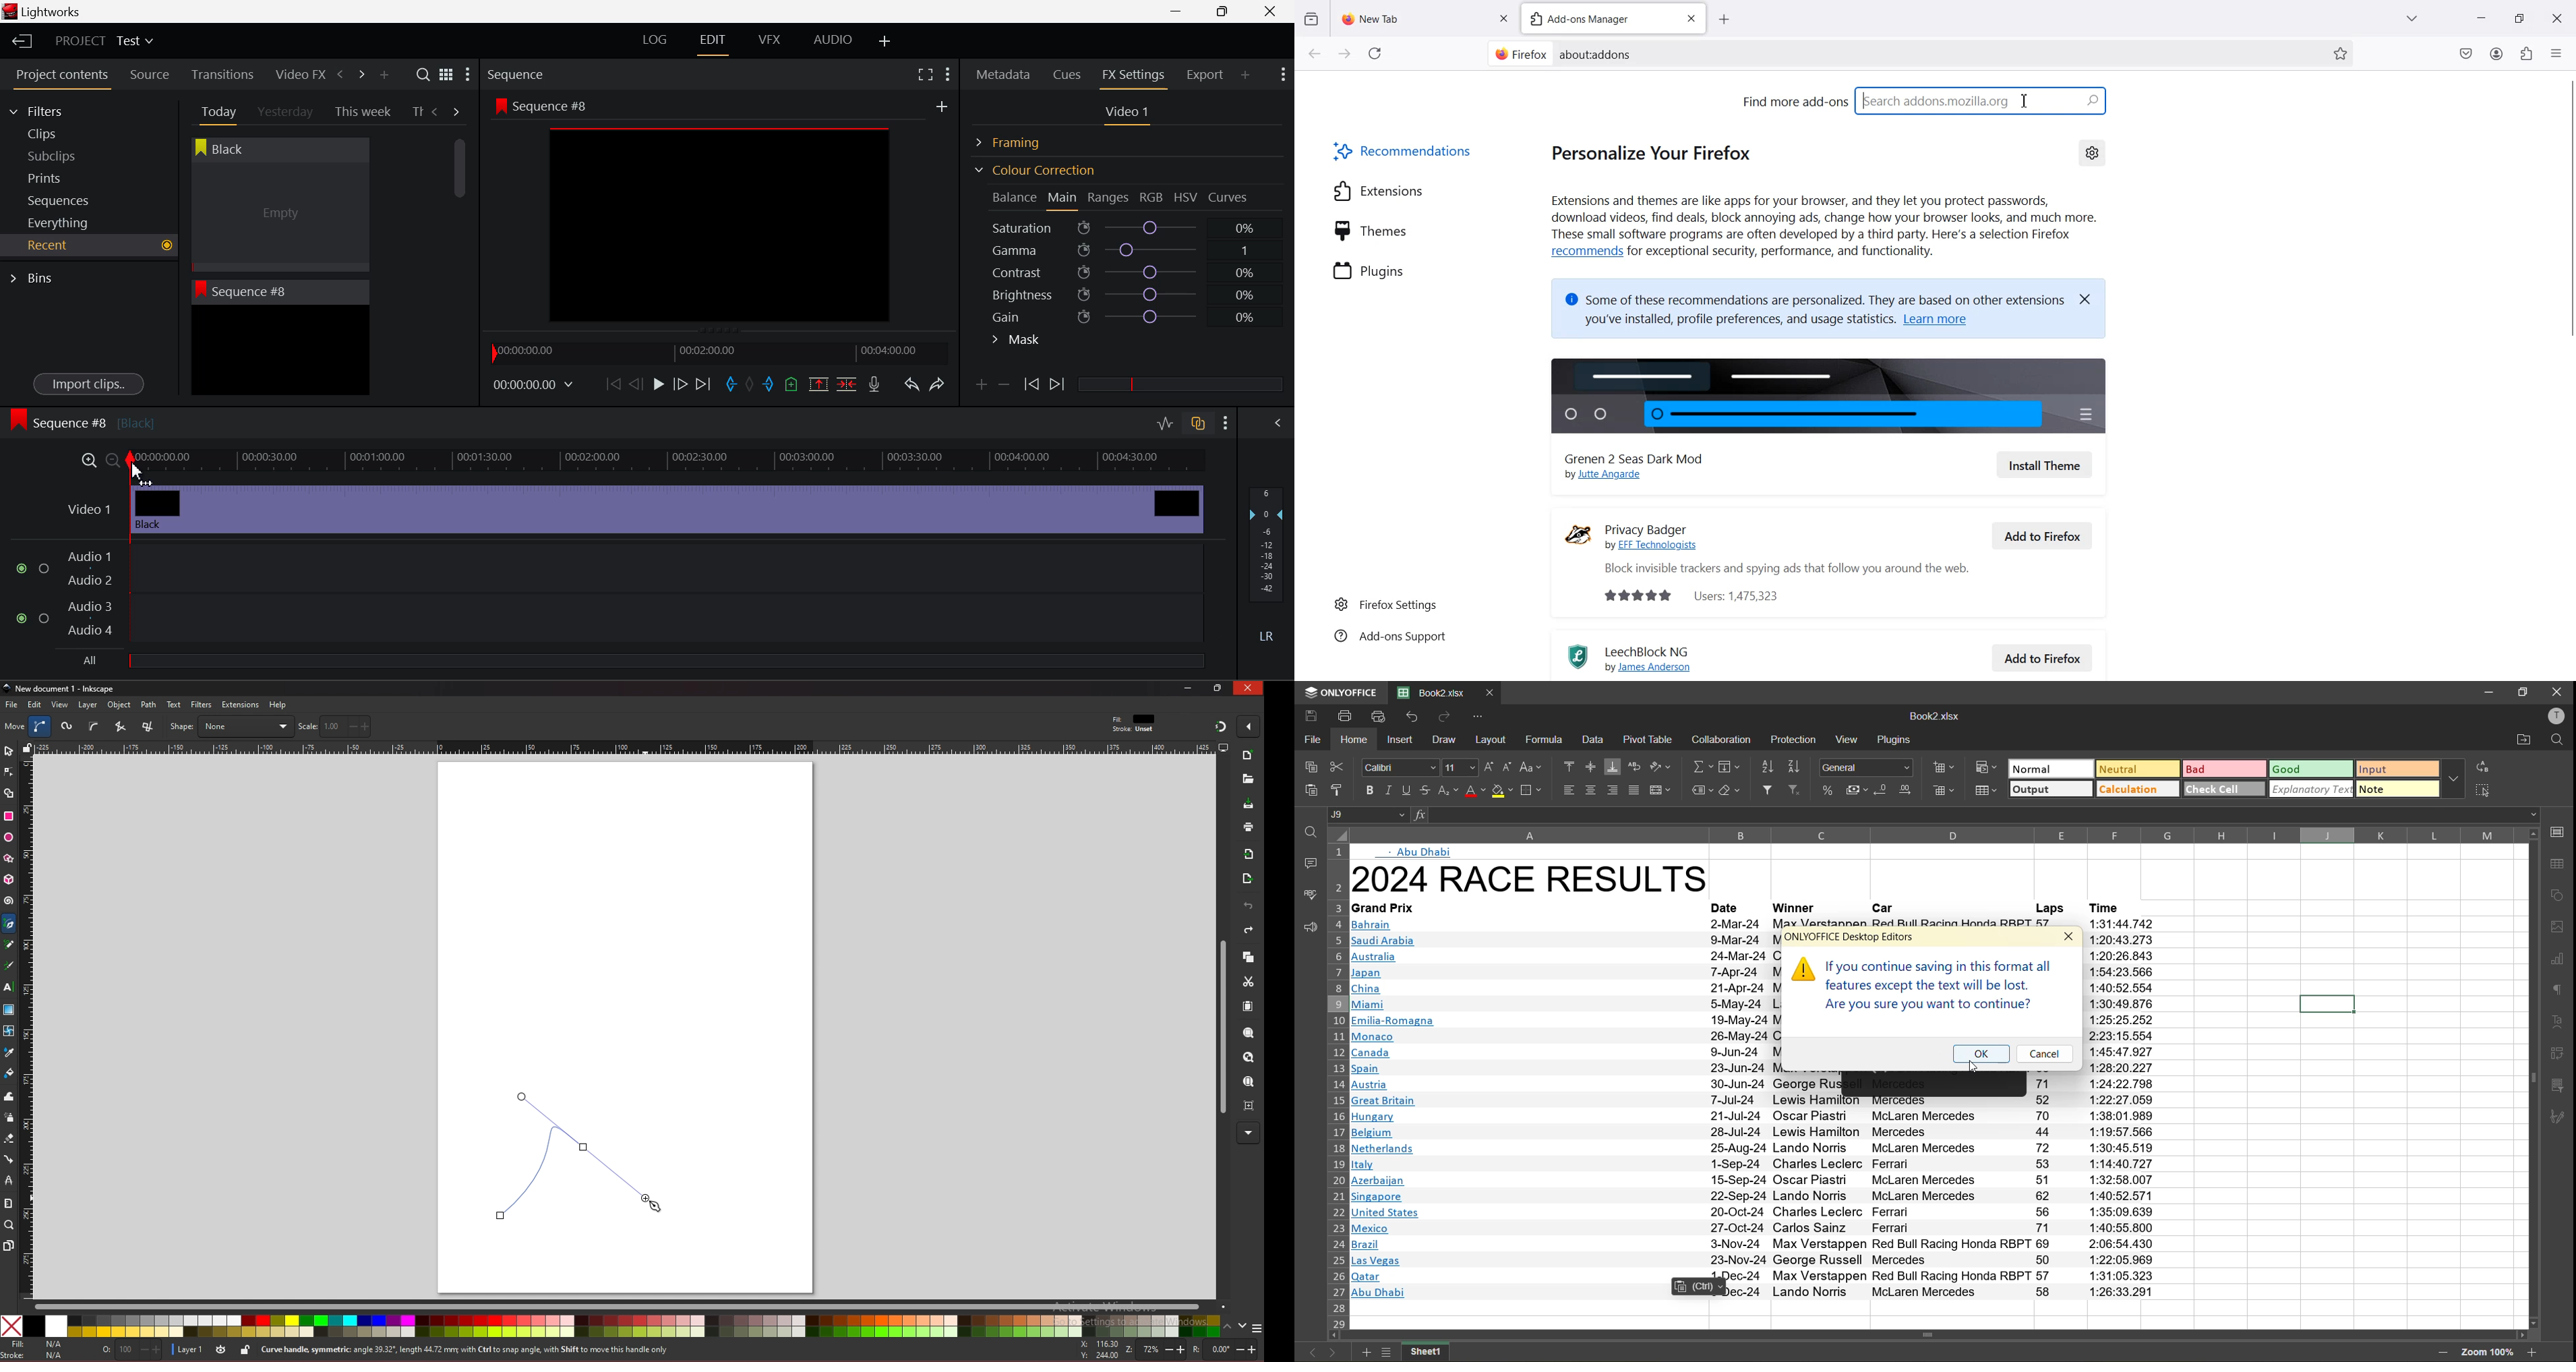 This screenshot has width=2576, height=1372. What do you see at coordinates (1337, 1085) in the screenshot?
I see `row number` at bounding box center [1337, 1085].